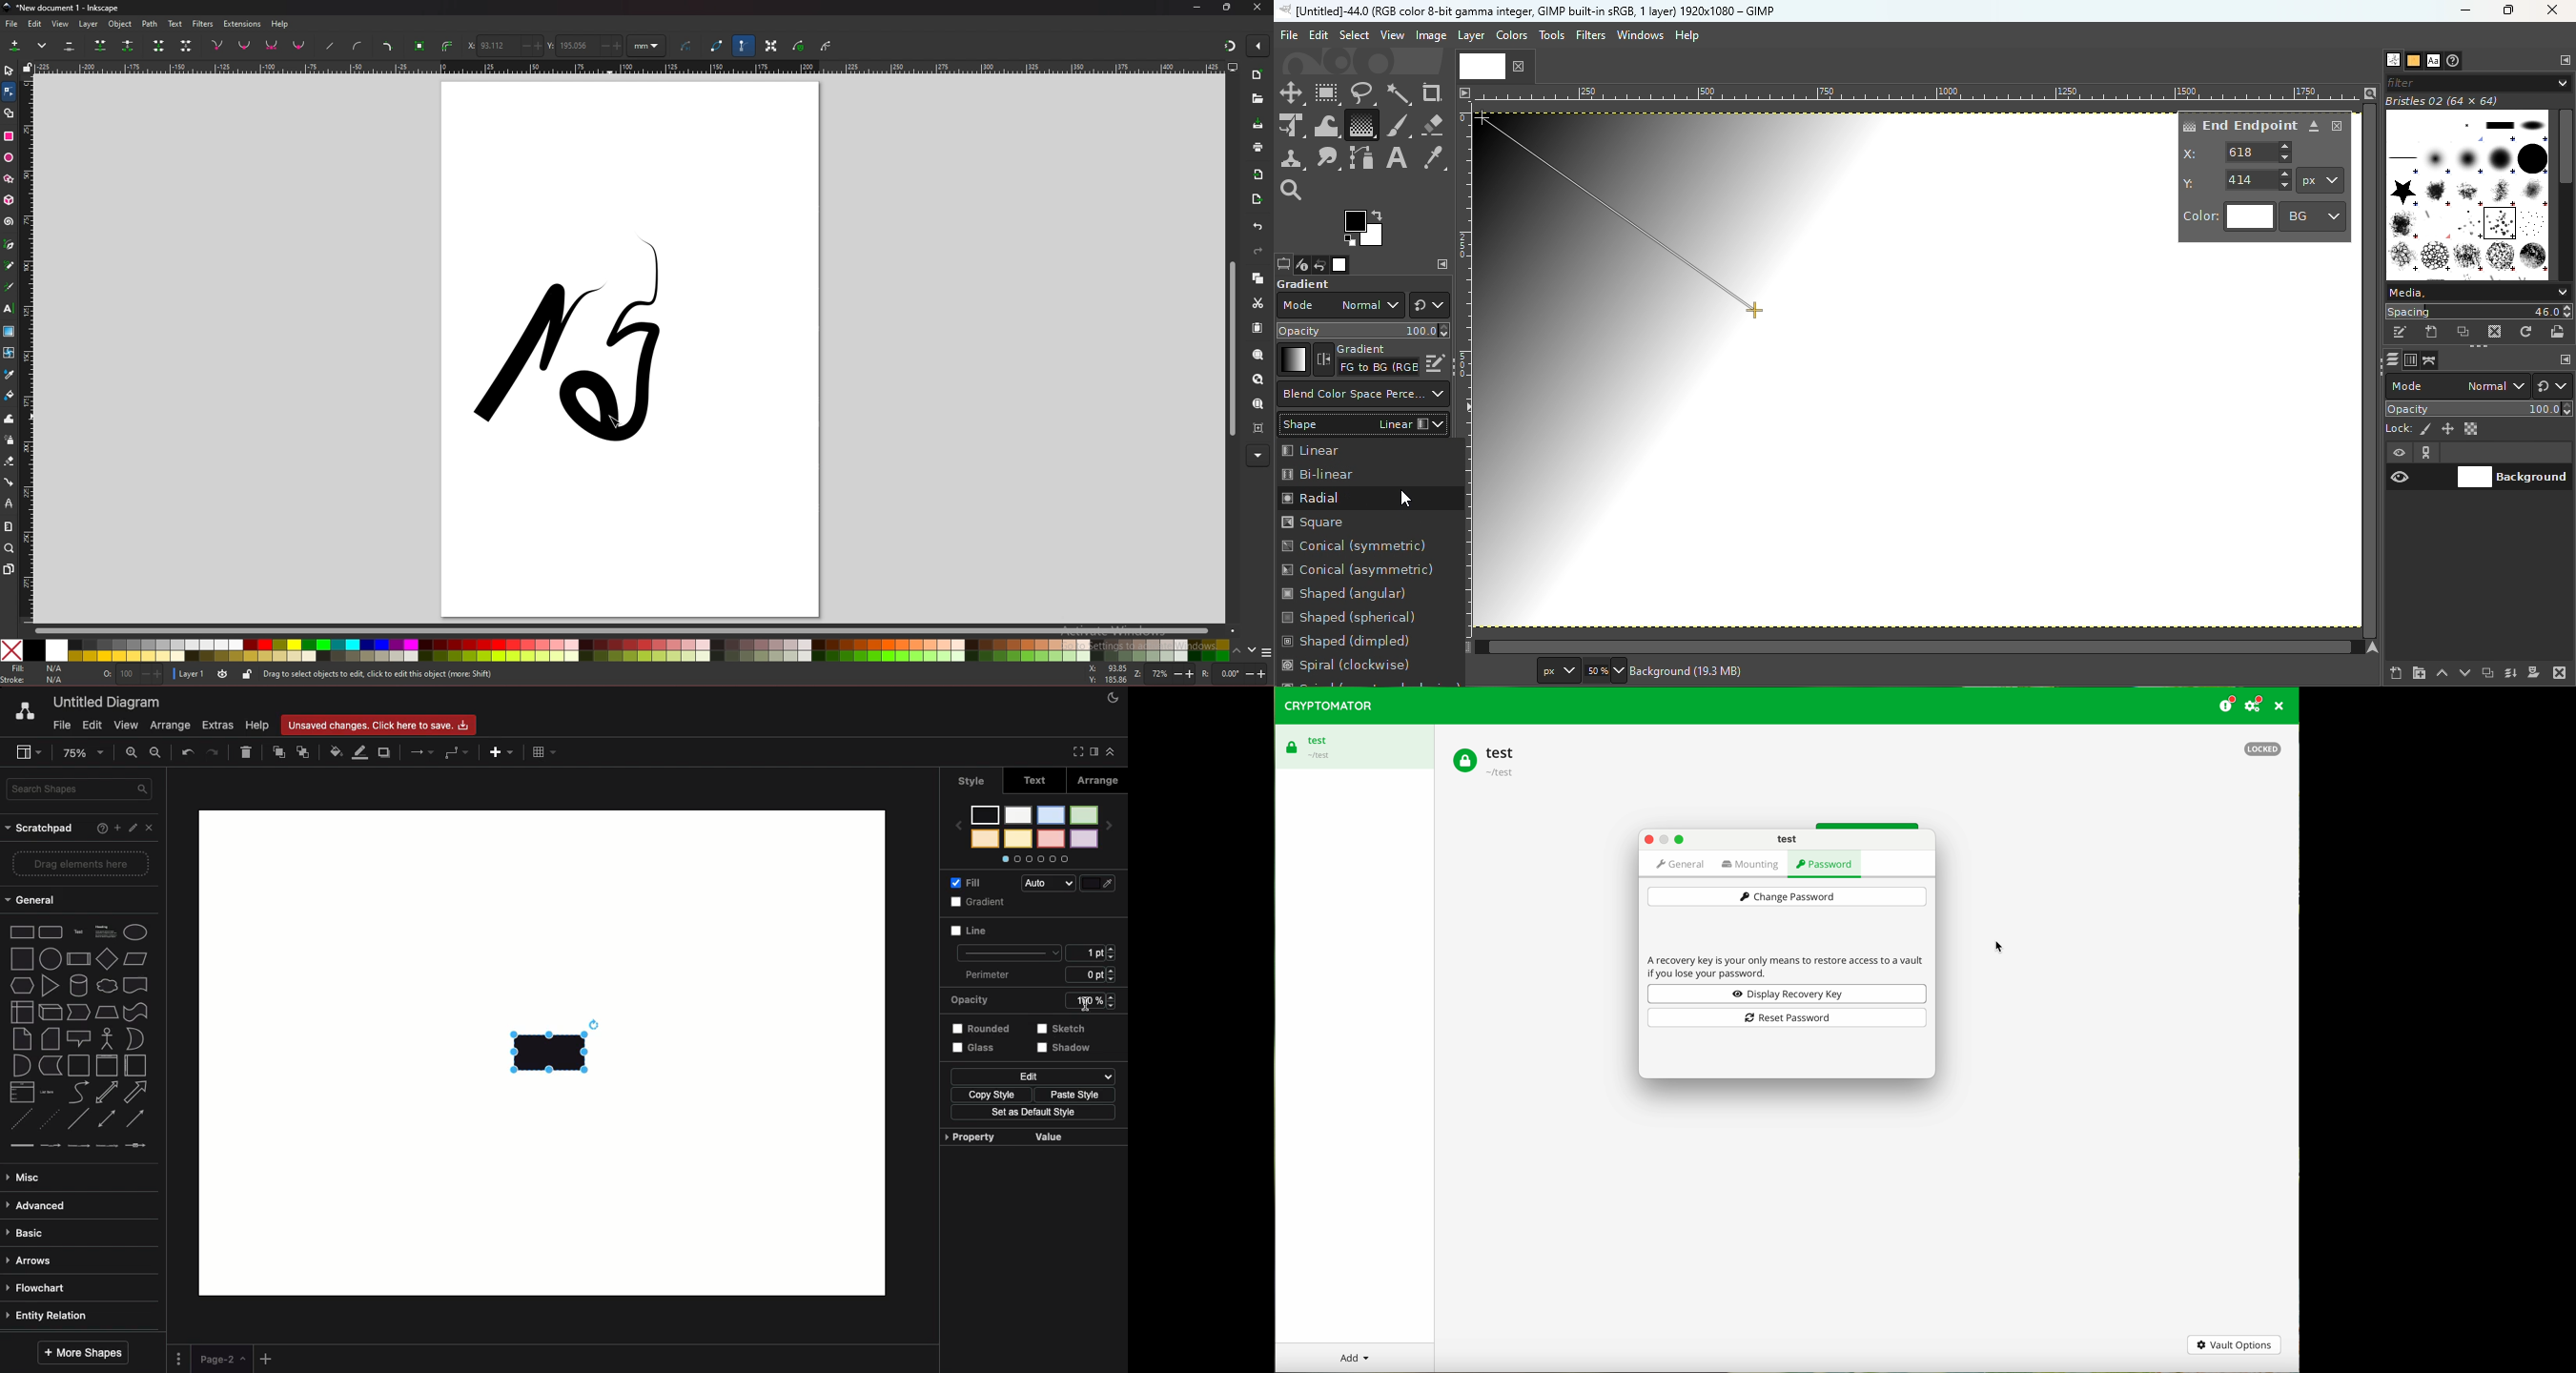 The height and width of the screenshot is (1400, 2576). What do you see at coordinates (2513, 10) in the screenshot?
I see `Maximize` at bounding box center [2513, 10].